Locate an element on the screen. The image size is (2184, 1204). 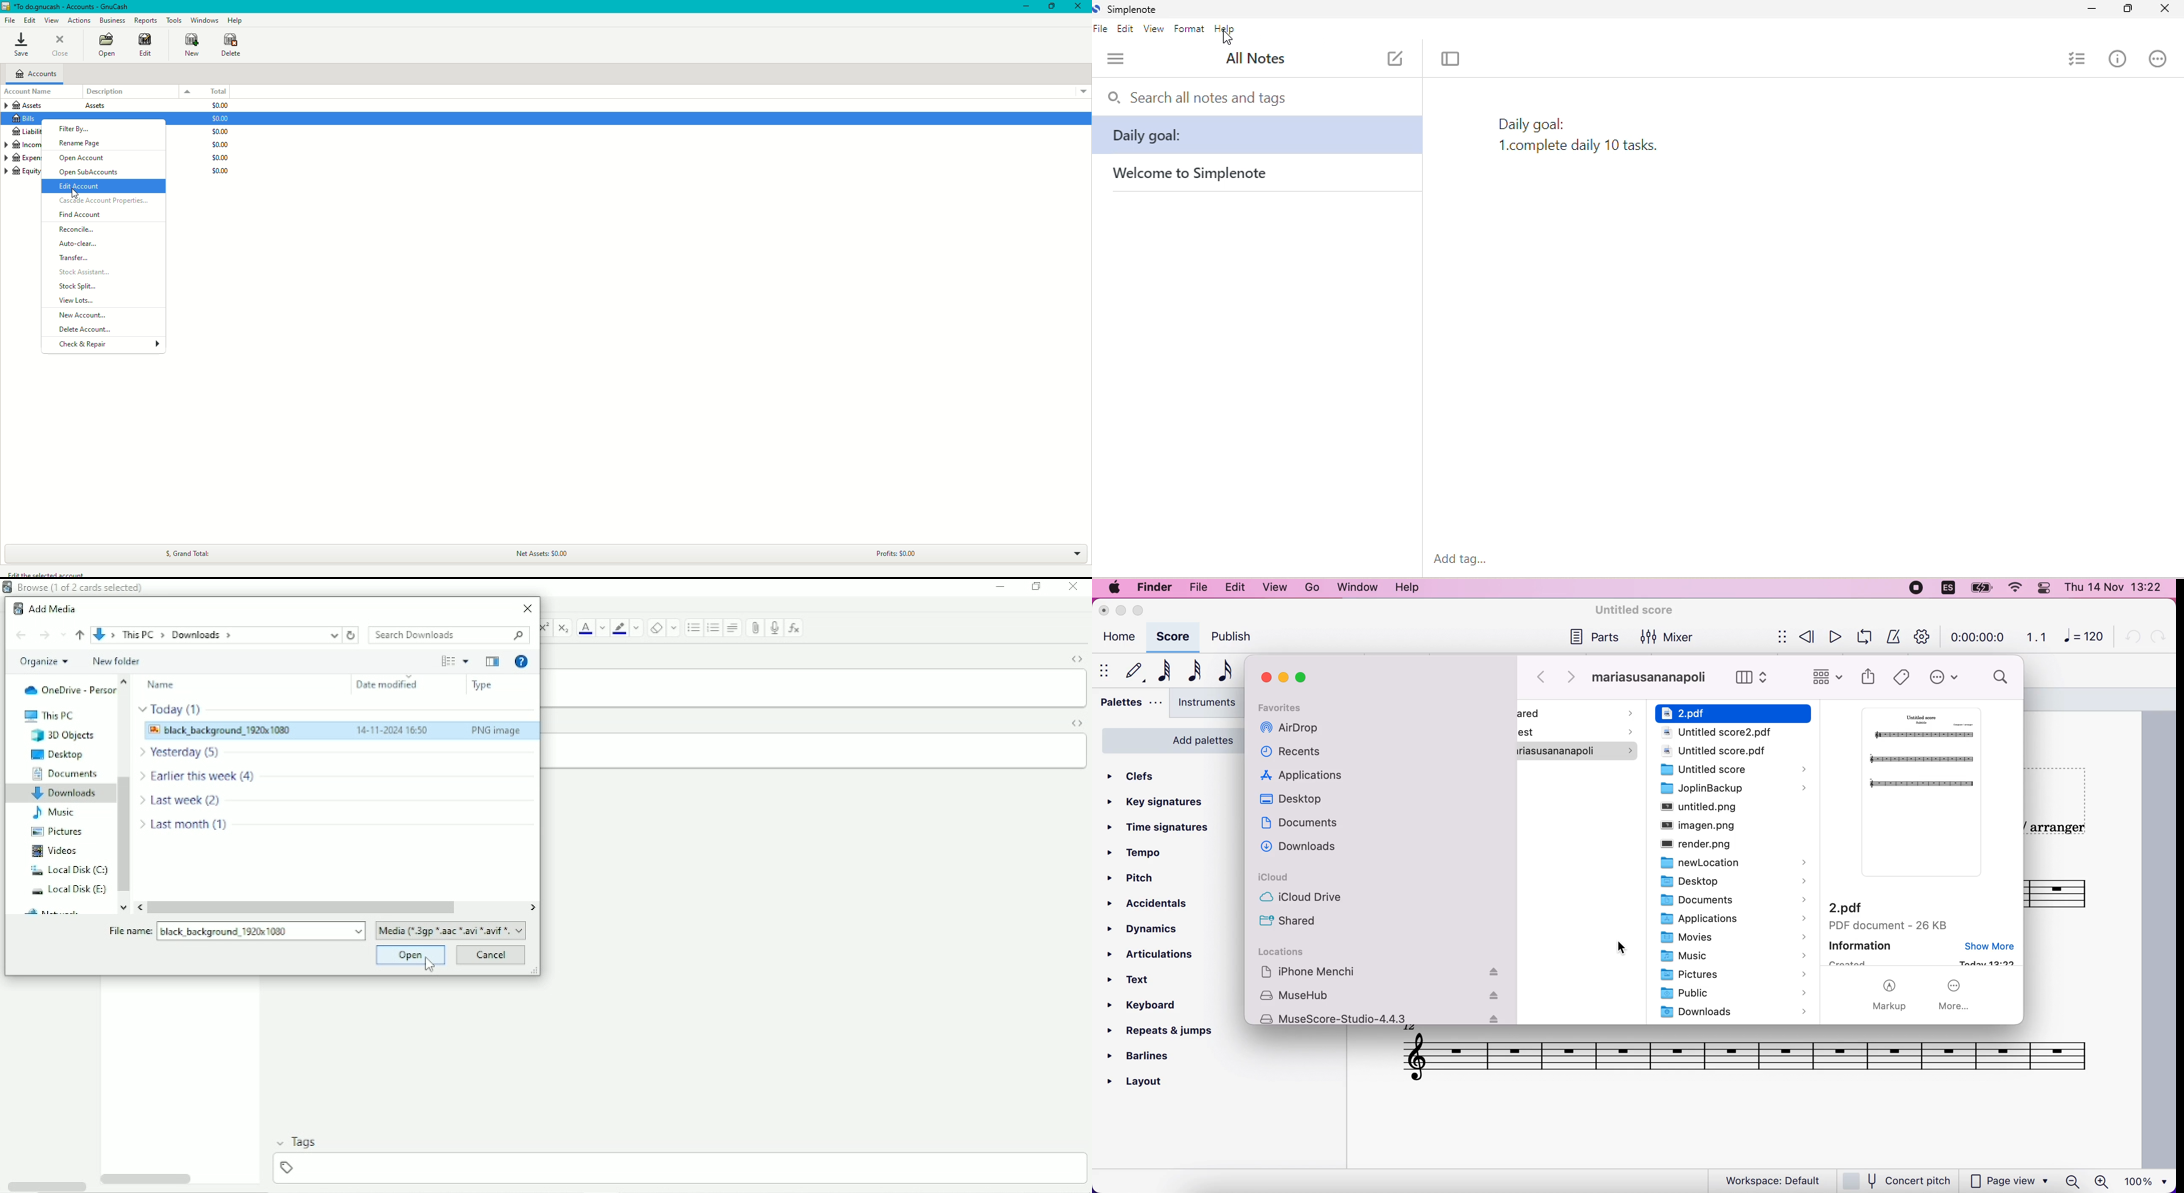
share is located at coordinates (1869, 679).